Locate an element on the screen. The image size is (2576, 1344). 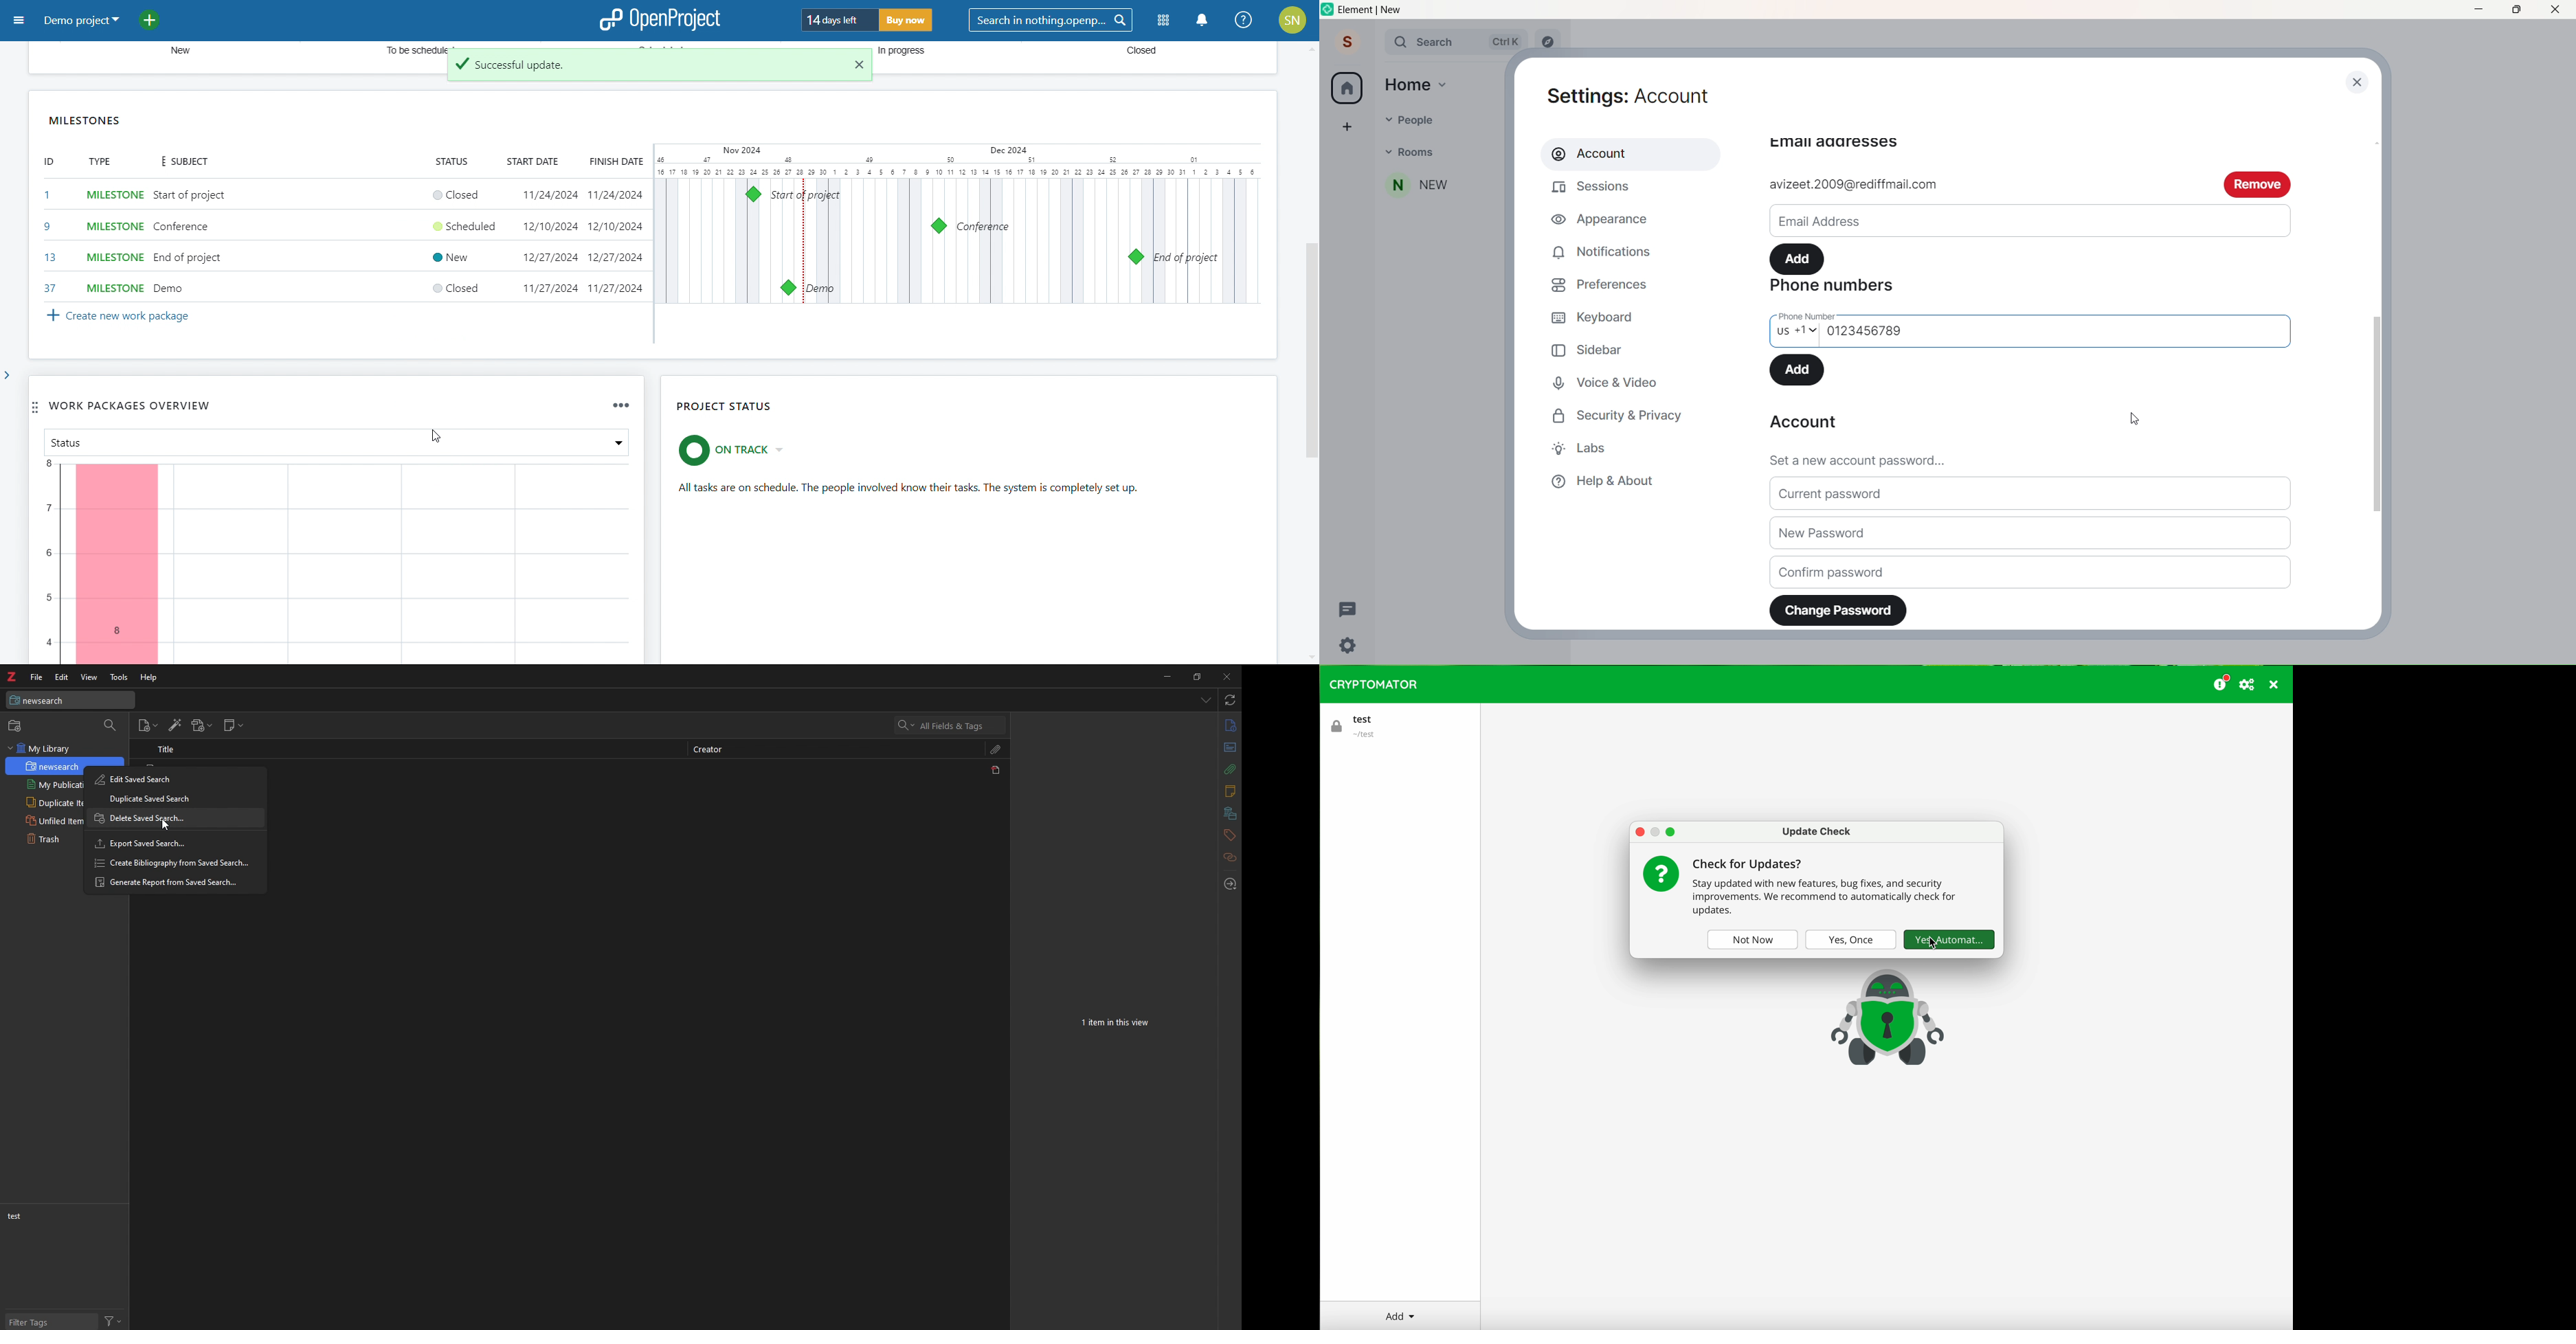
Change Password is located at coordinates (1839, 610).